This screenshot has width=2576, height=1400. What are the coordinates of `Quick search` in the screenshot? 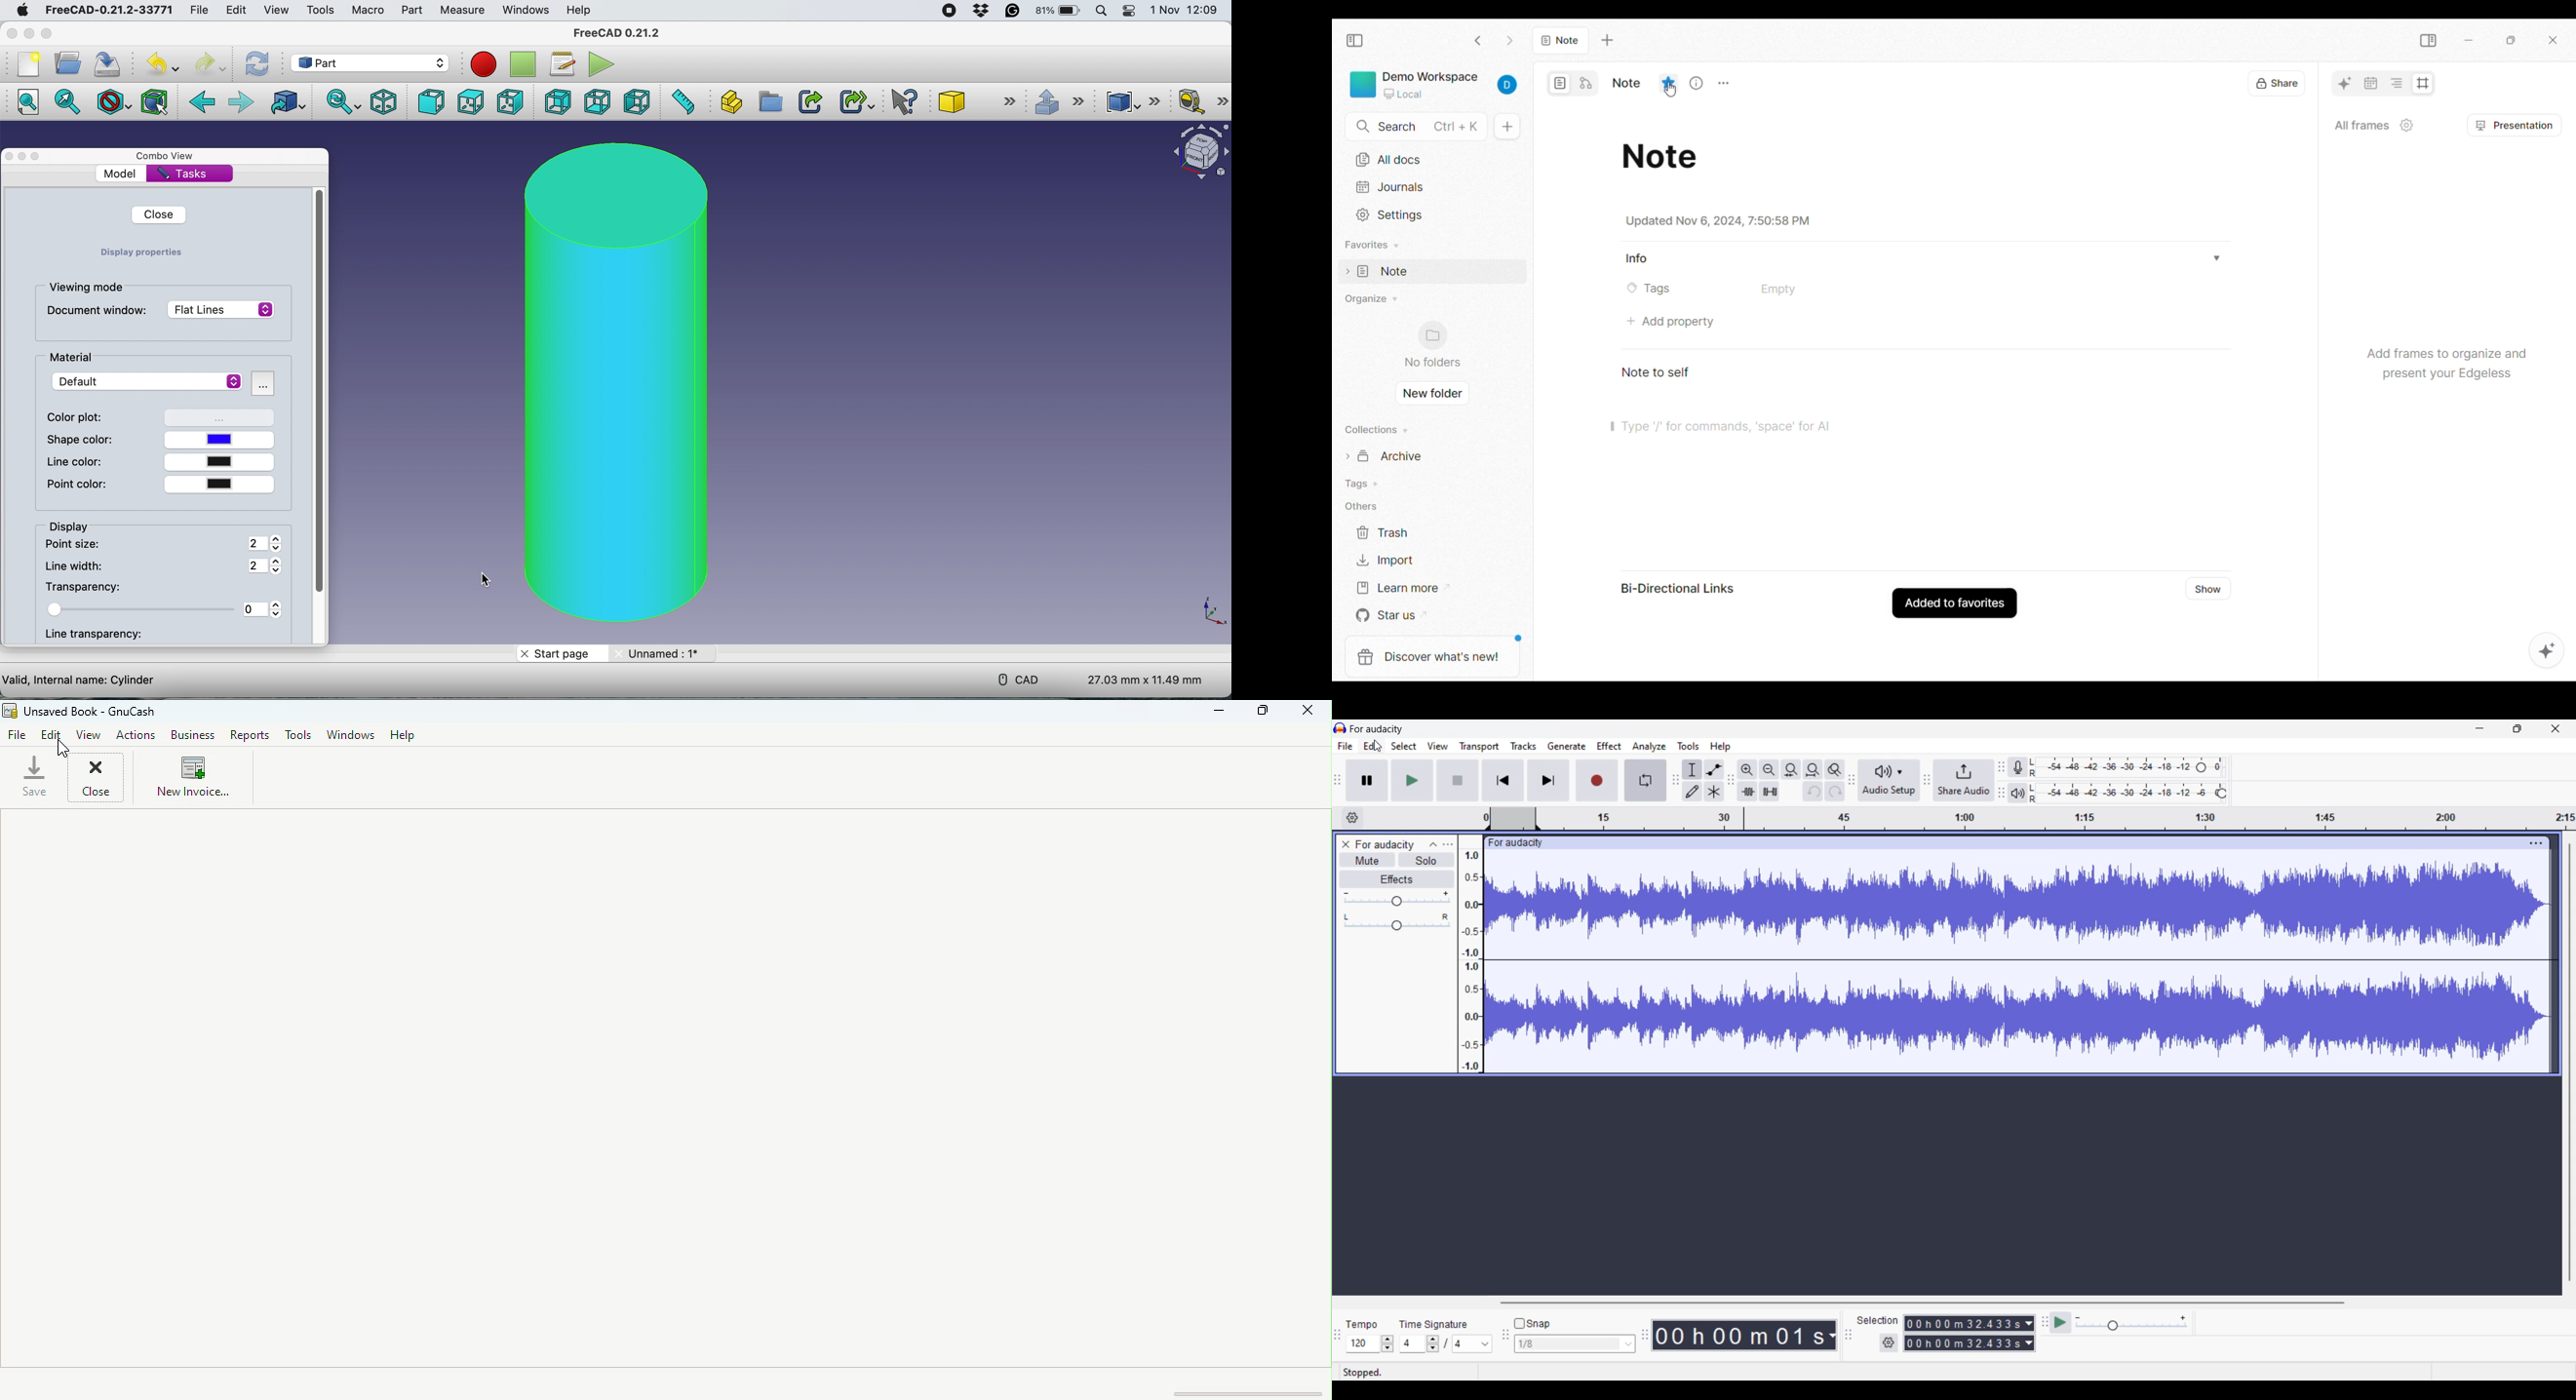 It's located at (1414, 126).